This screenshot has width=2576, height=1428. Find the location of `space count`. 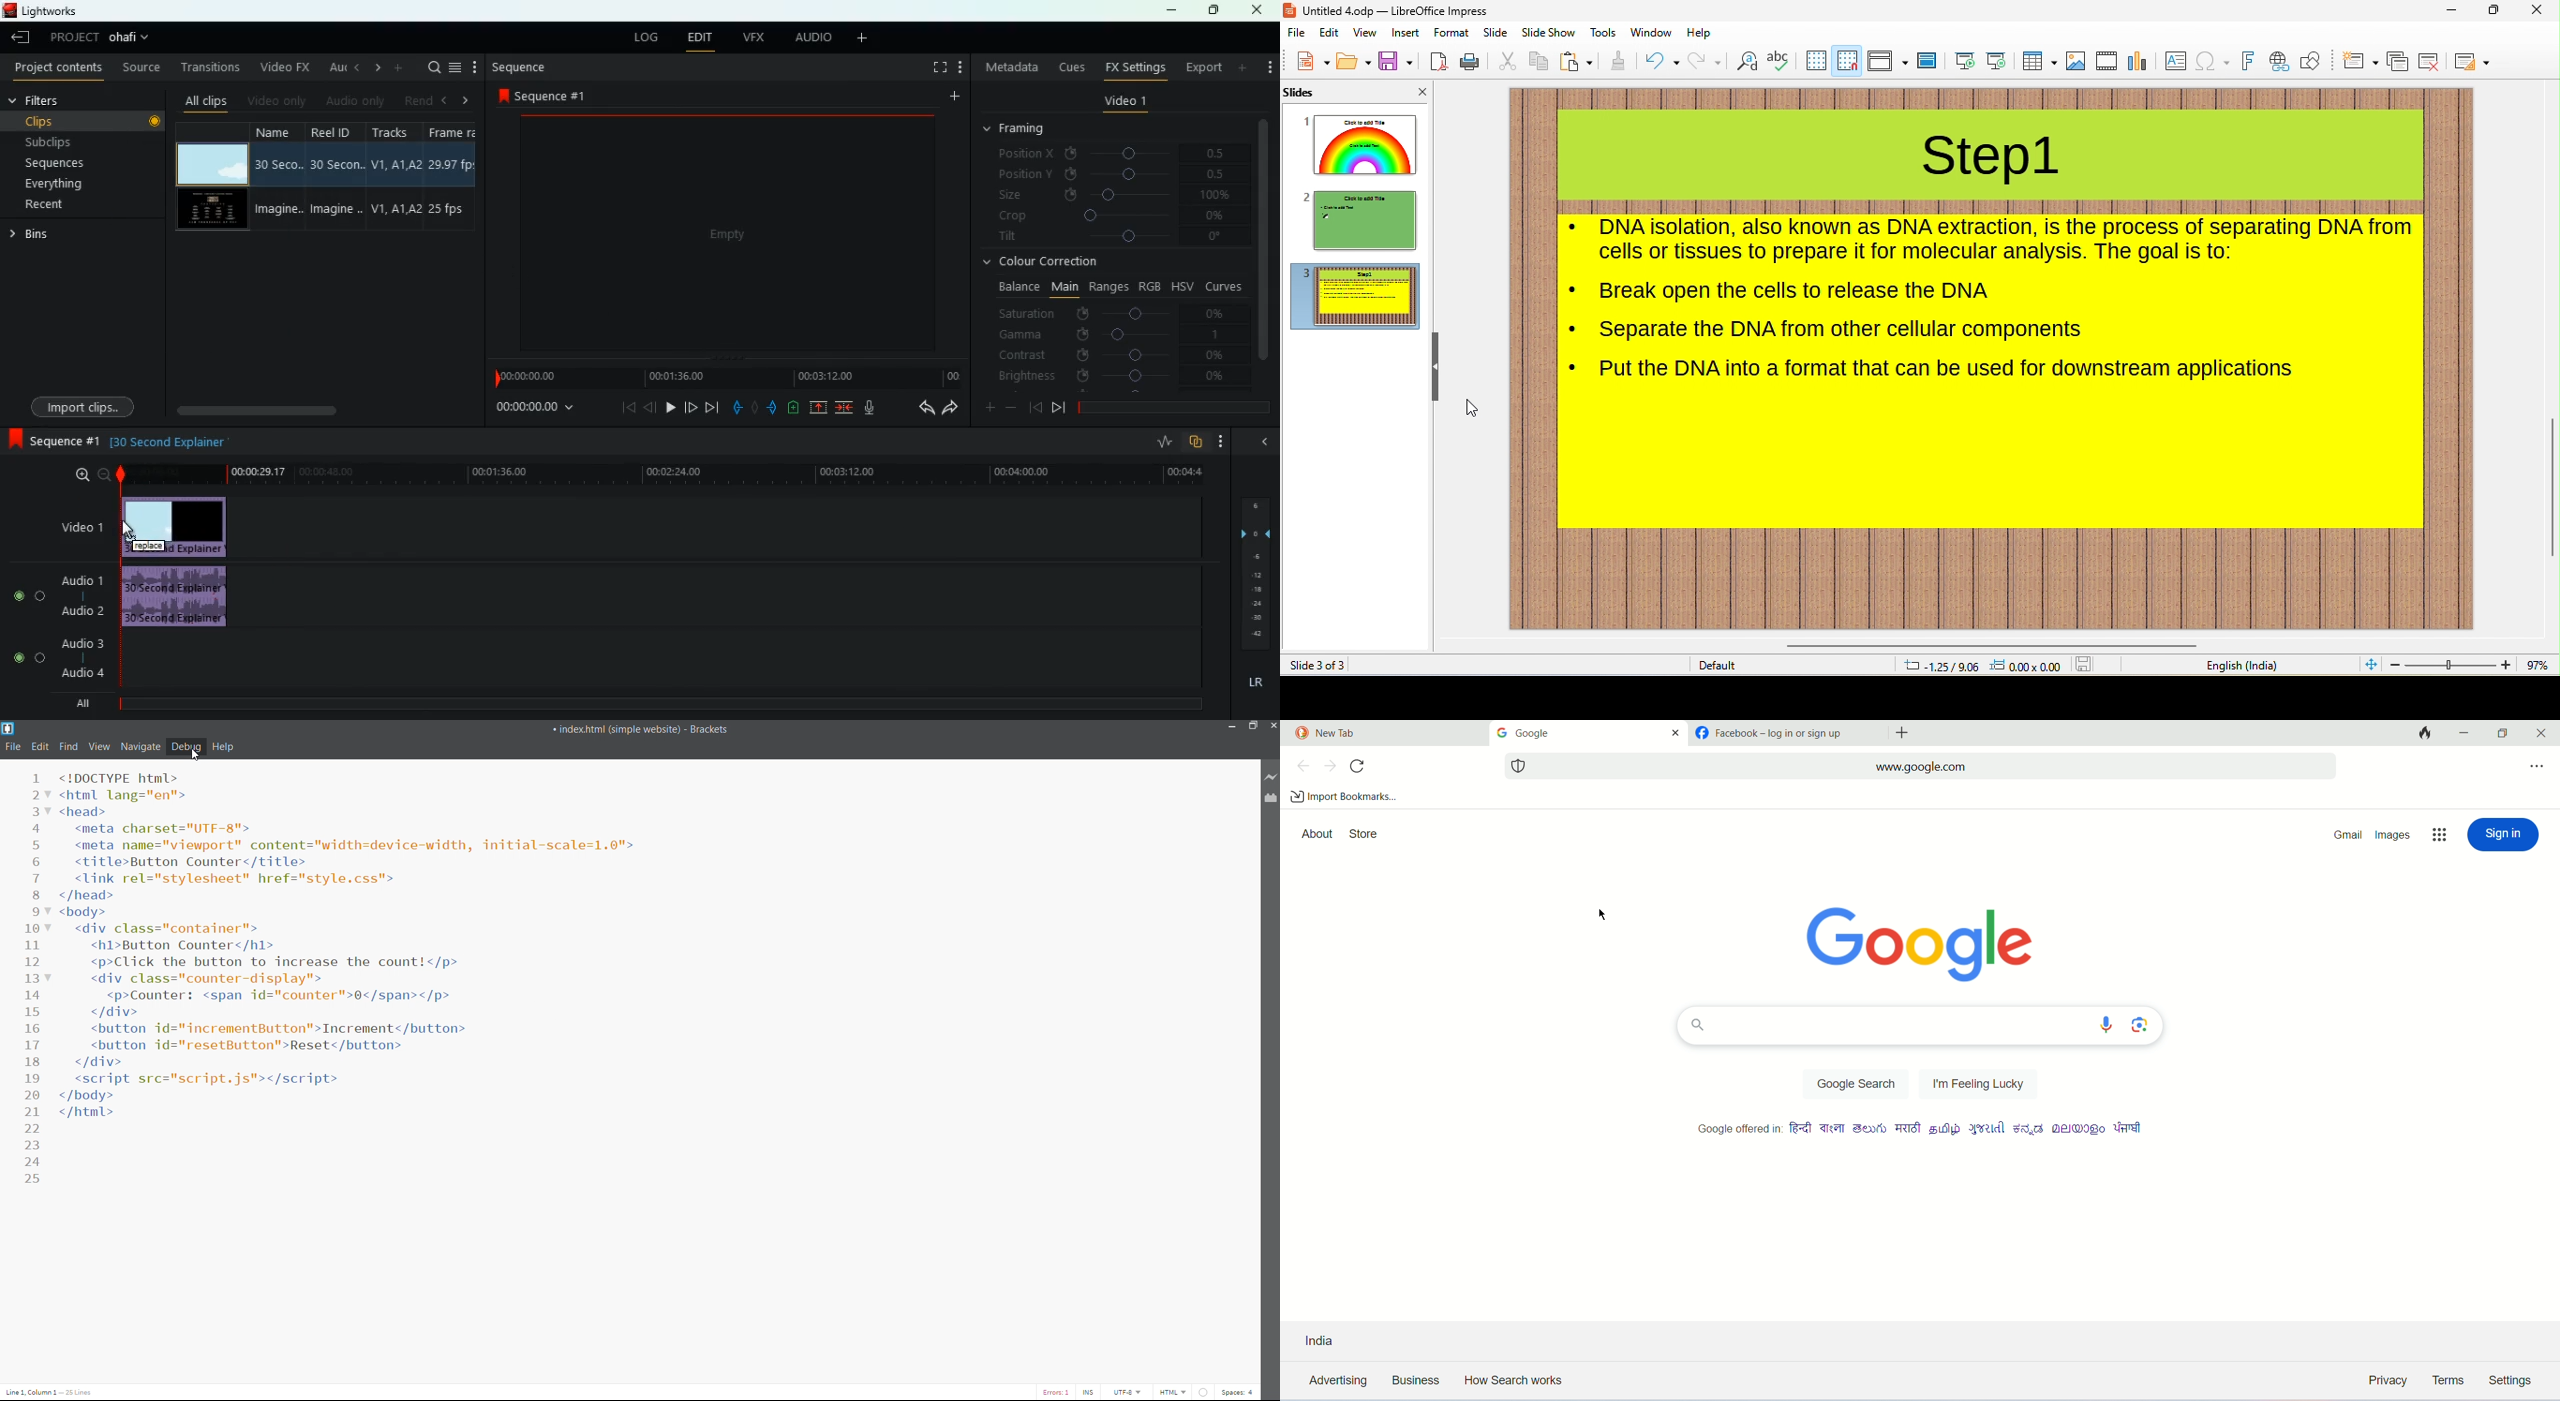

space count is located at coordinates (1243, 1392).